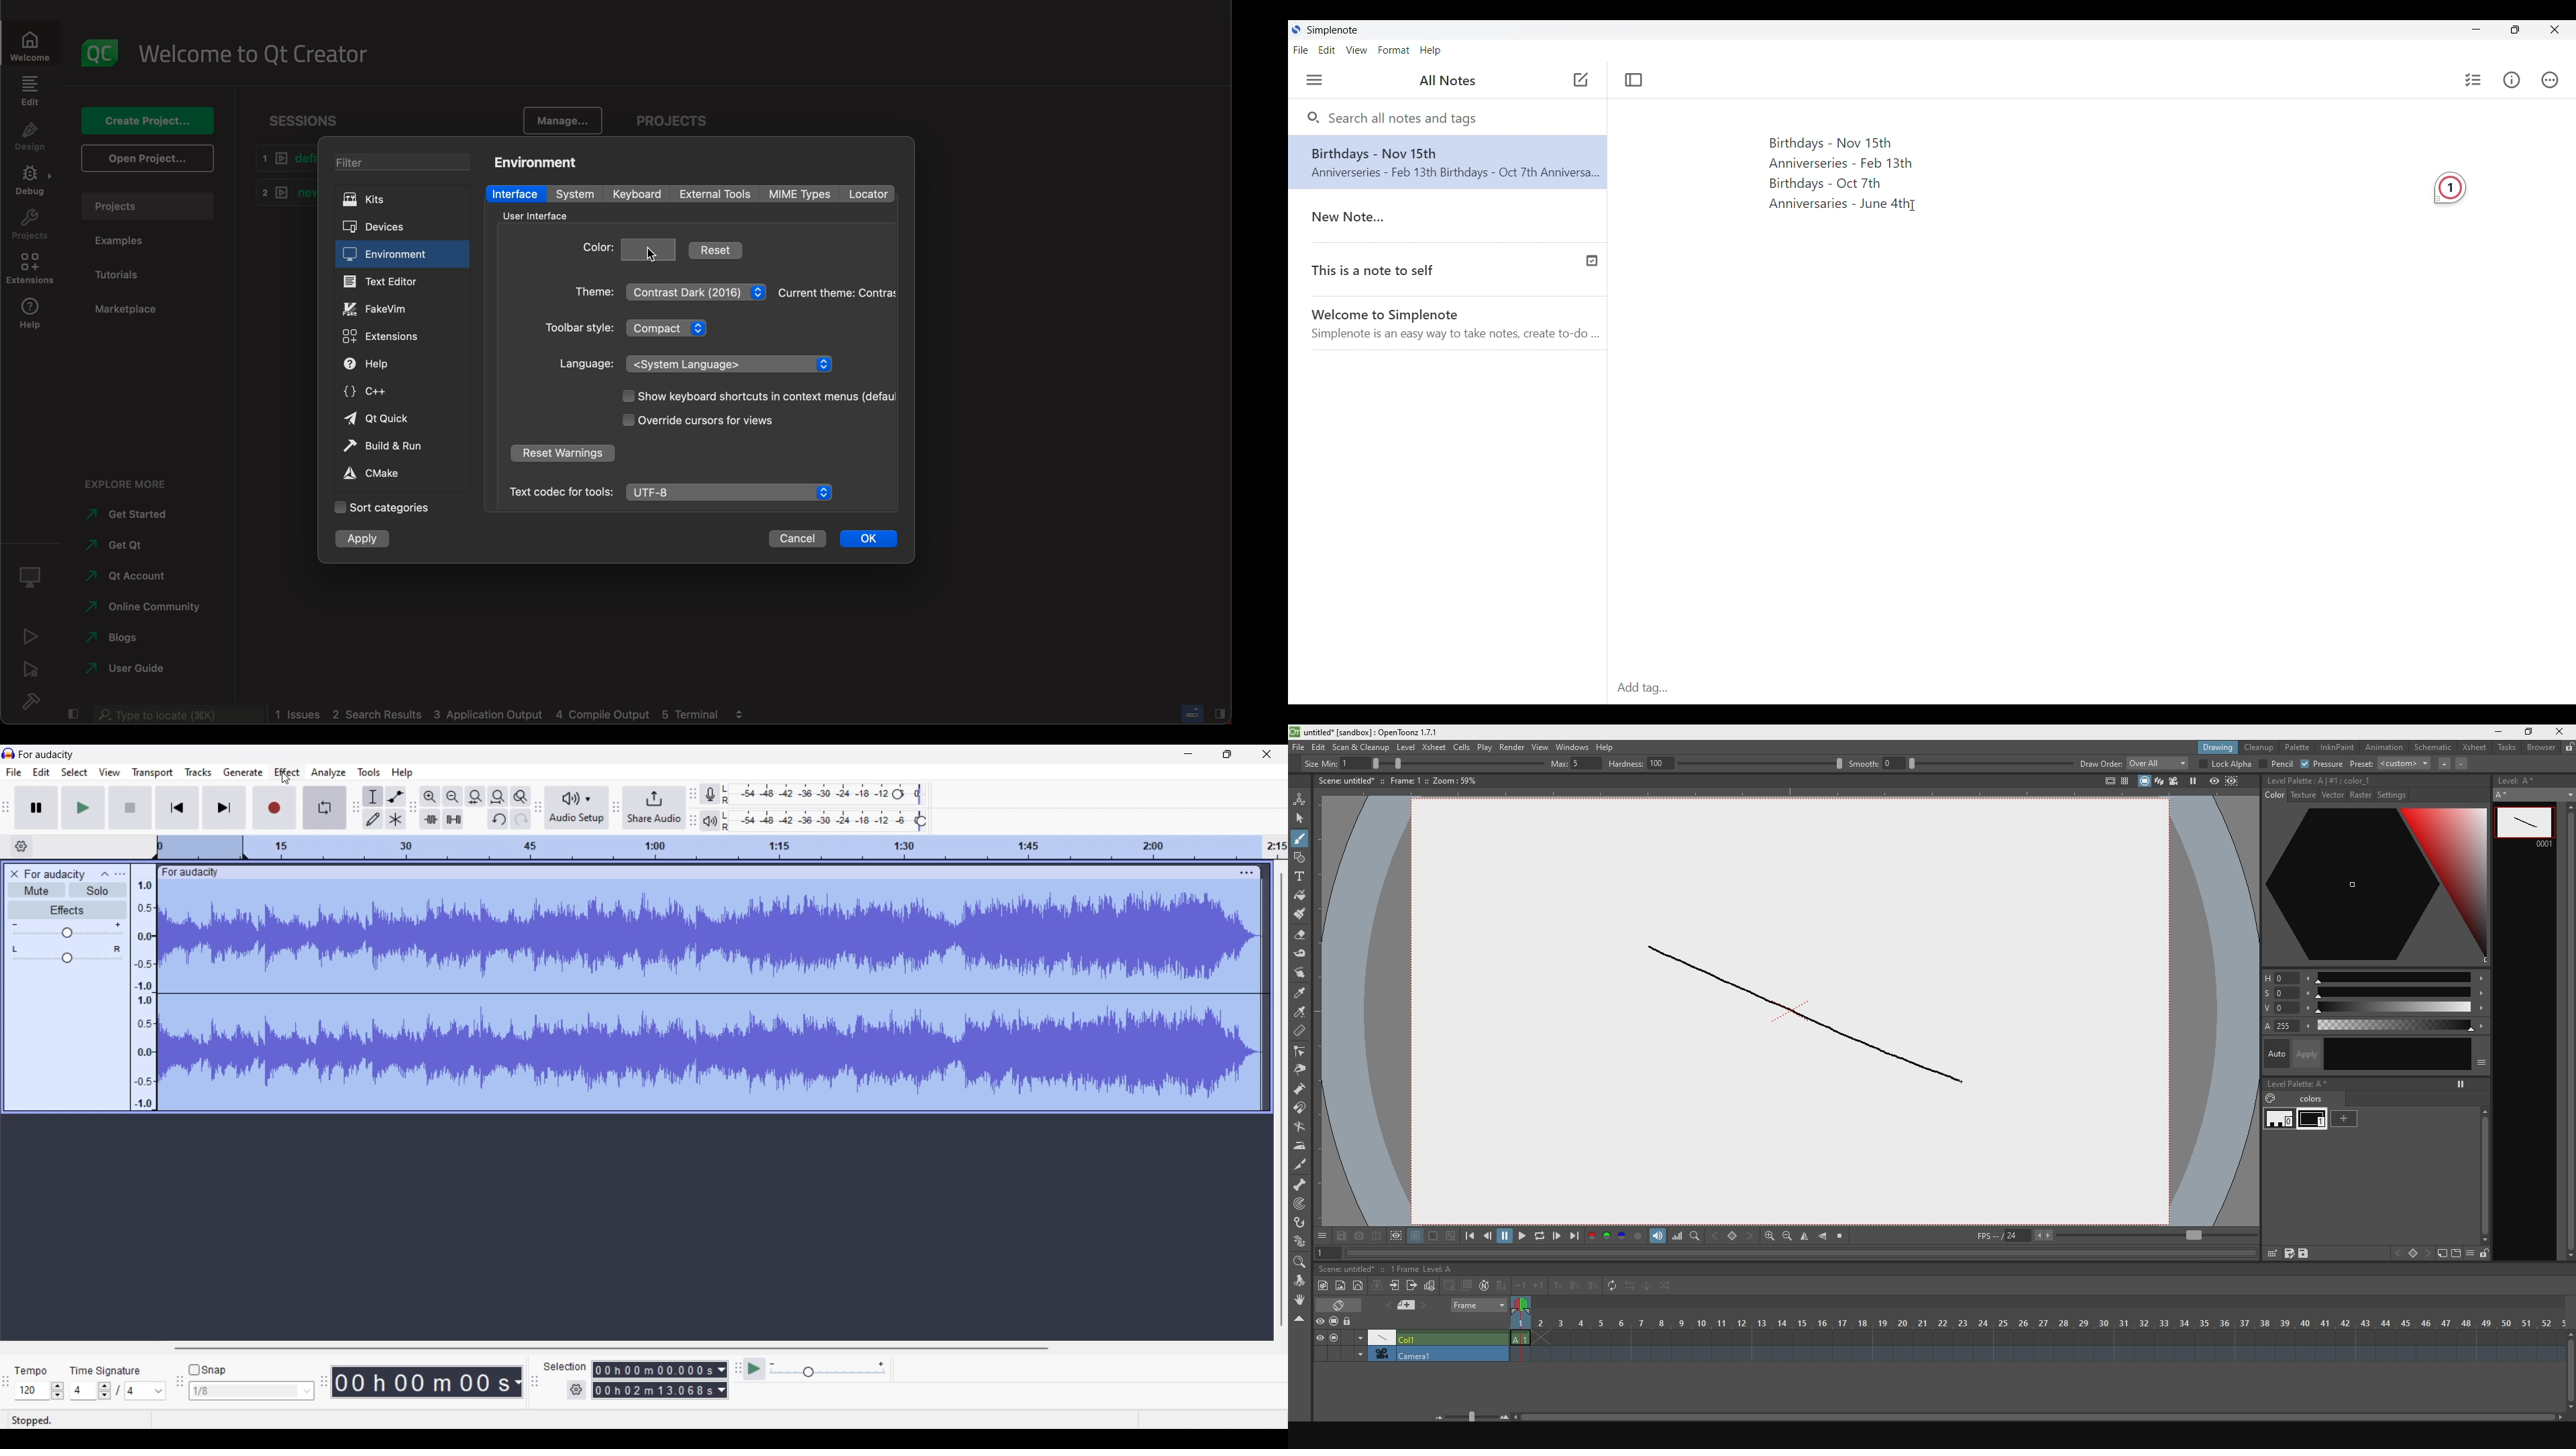  I want to click on camera, so click(2175, 782).